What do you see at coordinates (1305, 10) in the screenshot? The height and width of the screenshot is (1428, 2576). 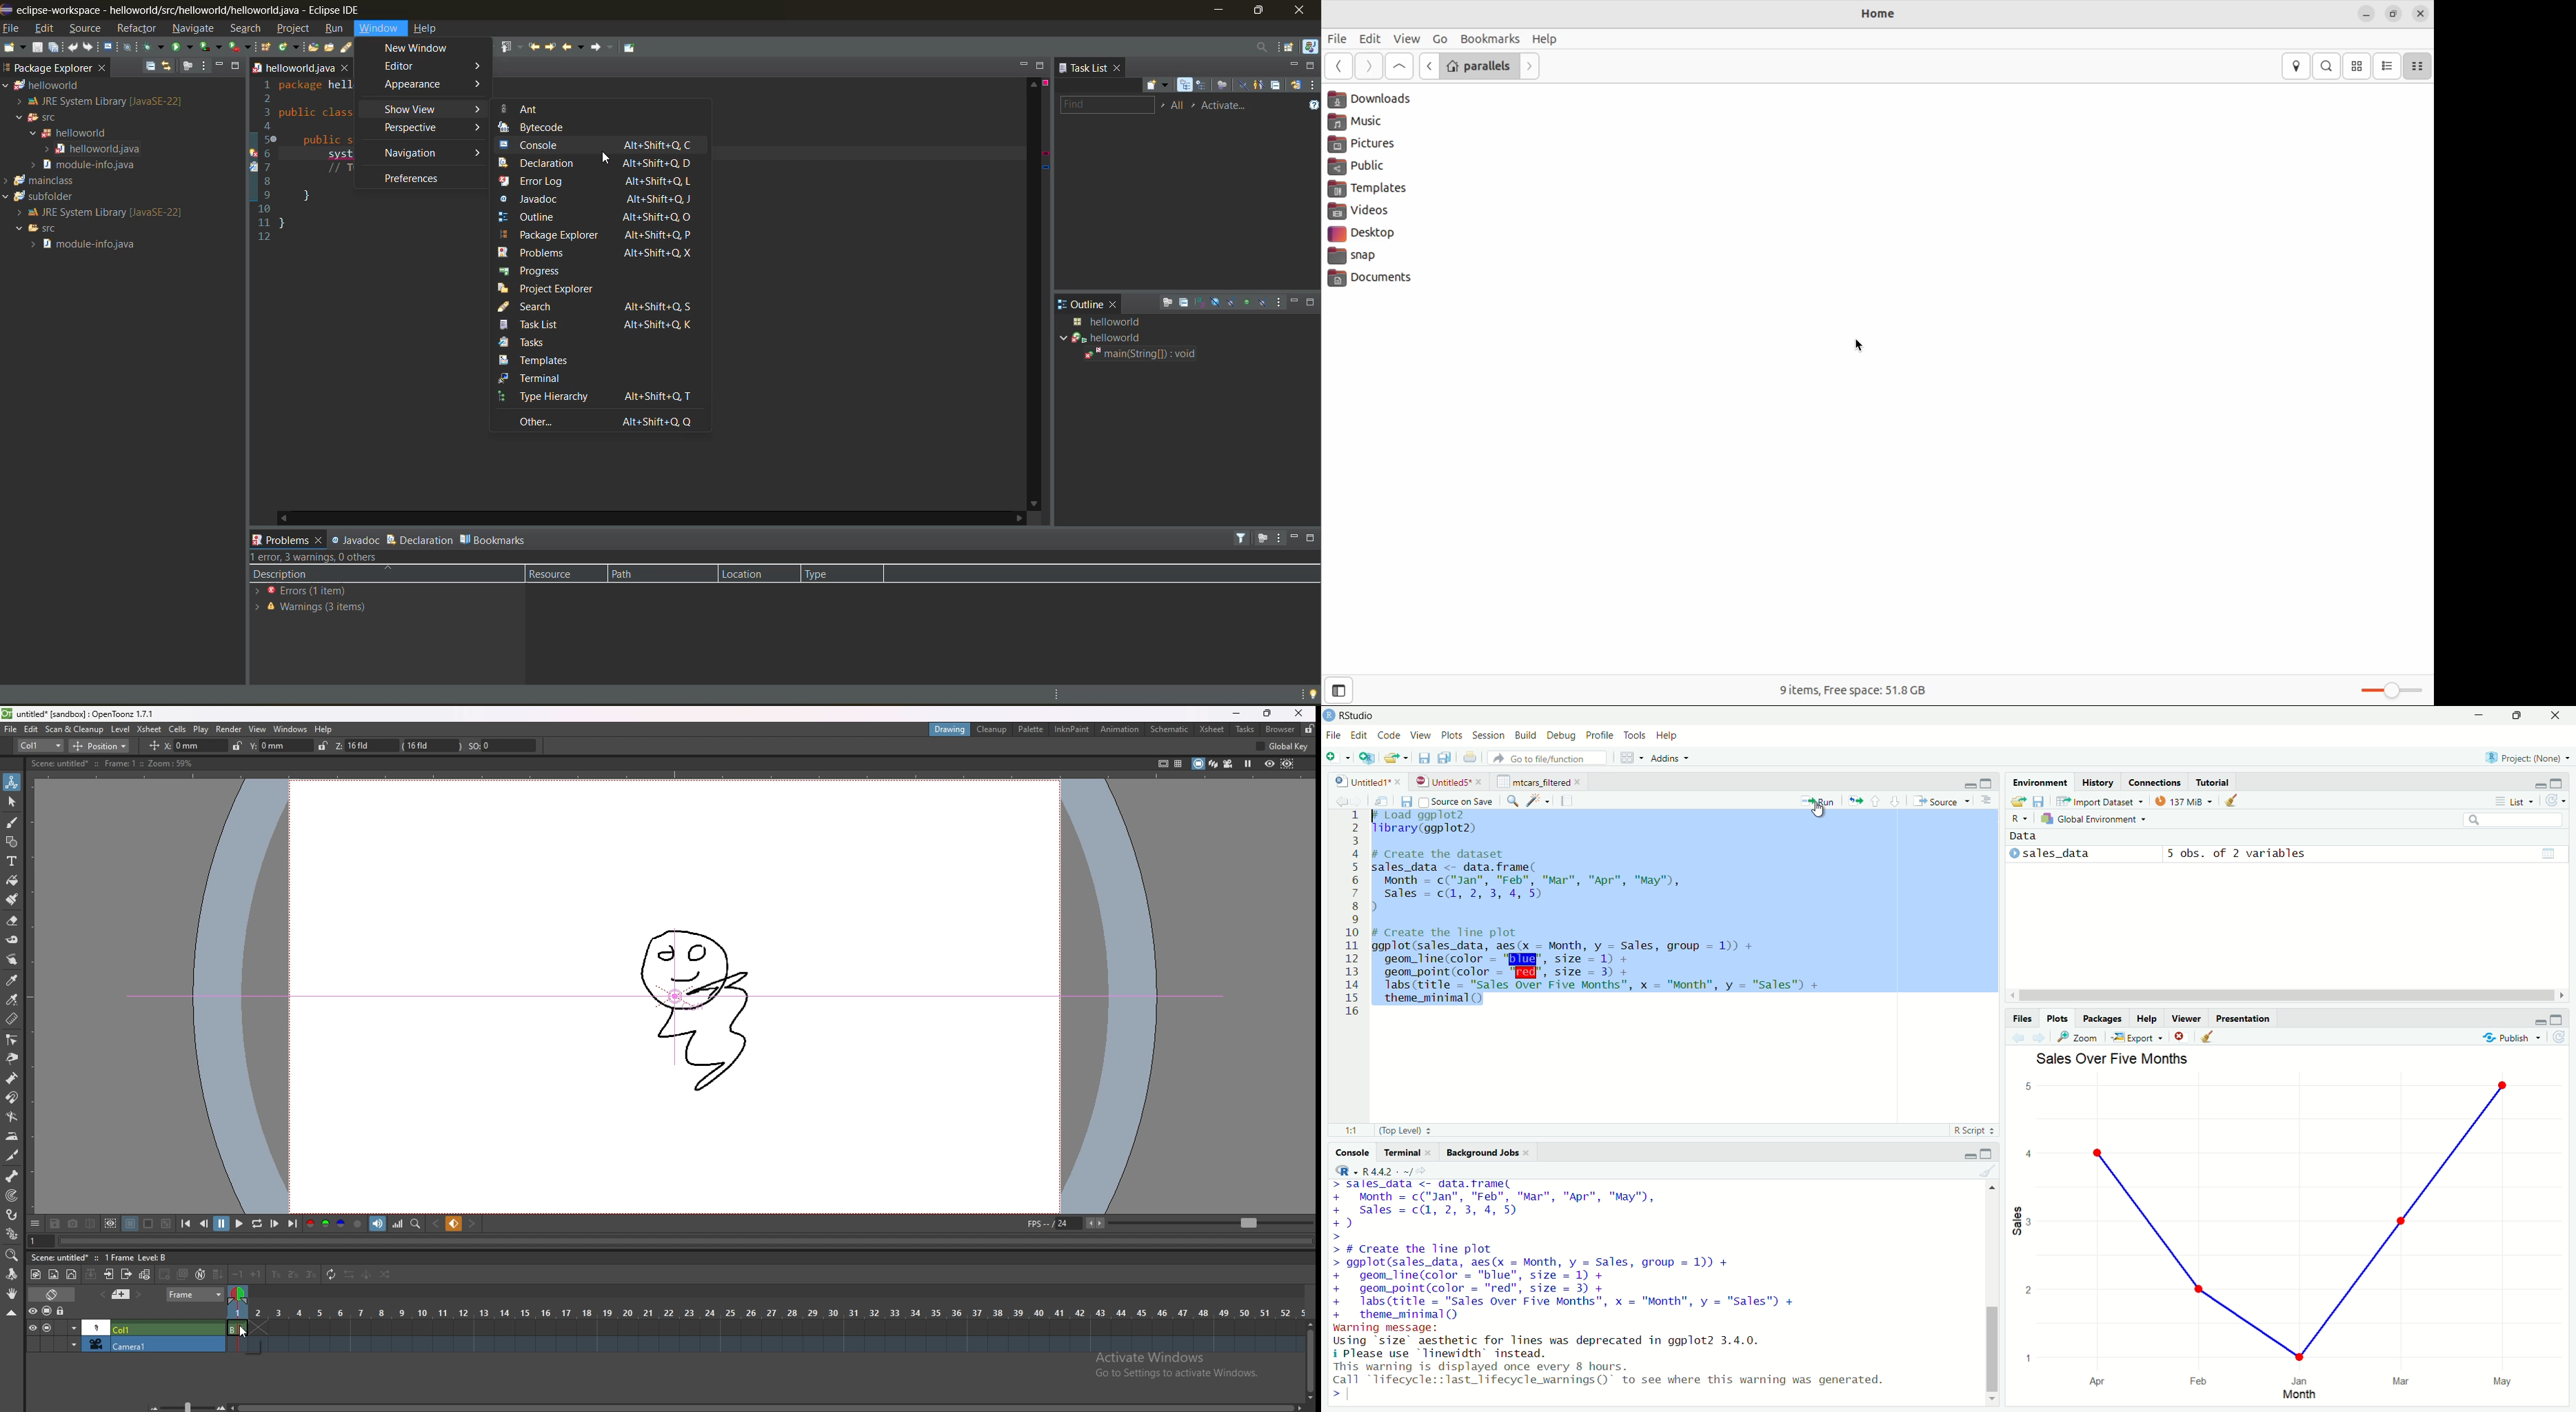 I see `close` at bounding box center [1305, 10].